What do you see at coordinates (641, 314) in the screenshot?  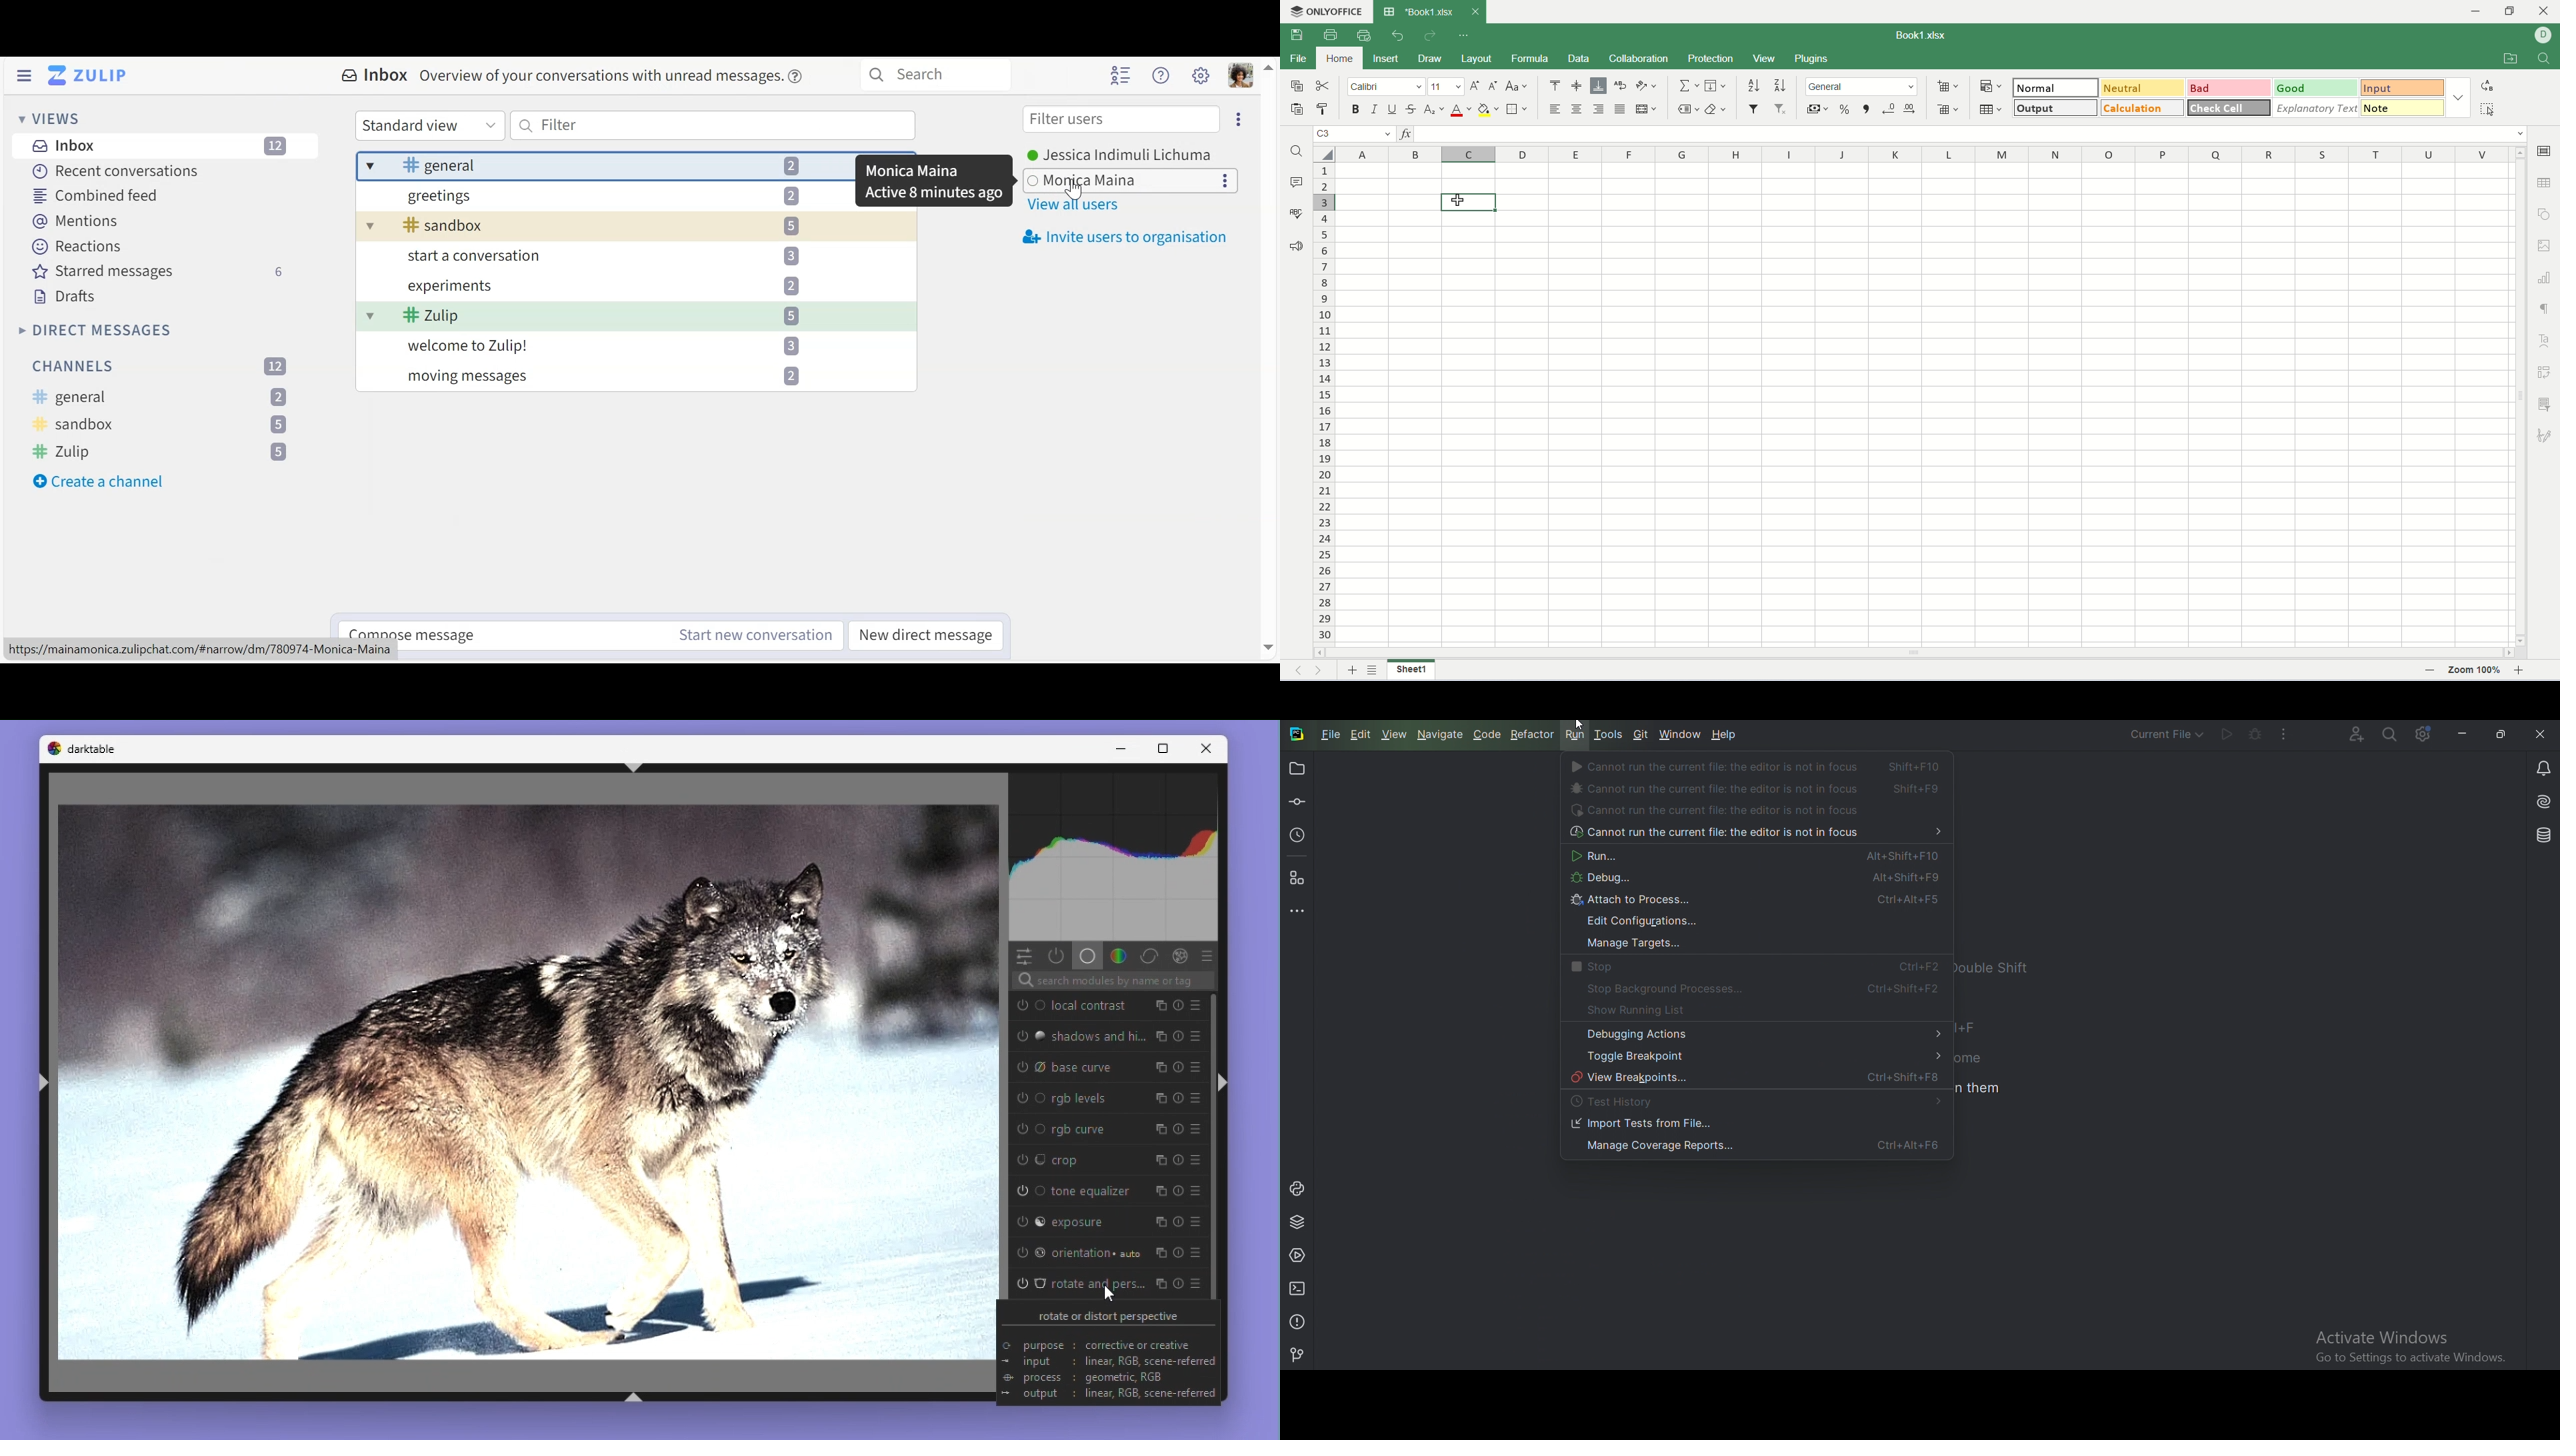 I see `message` at bounding box center [641, 314].